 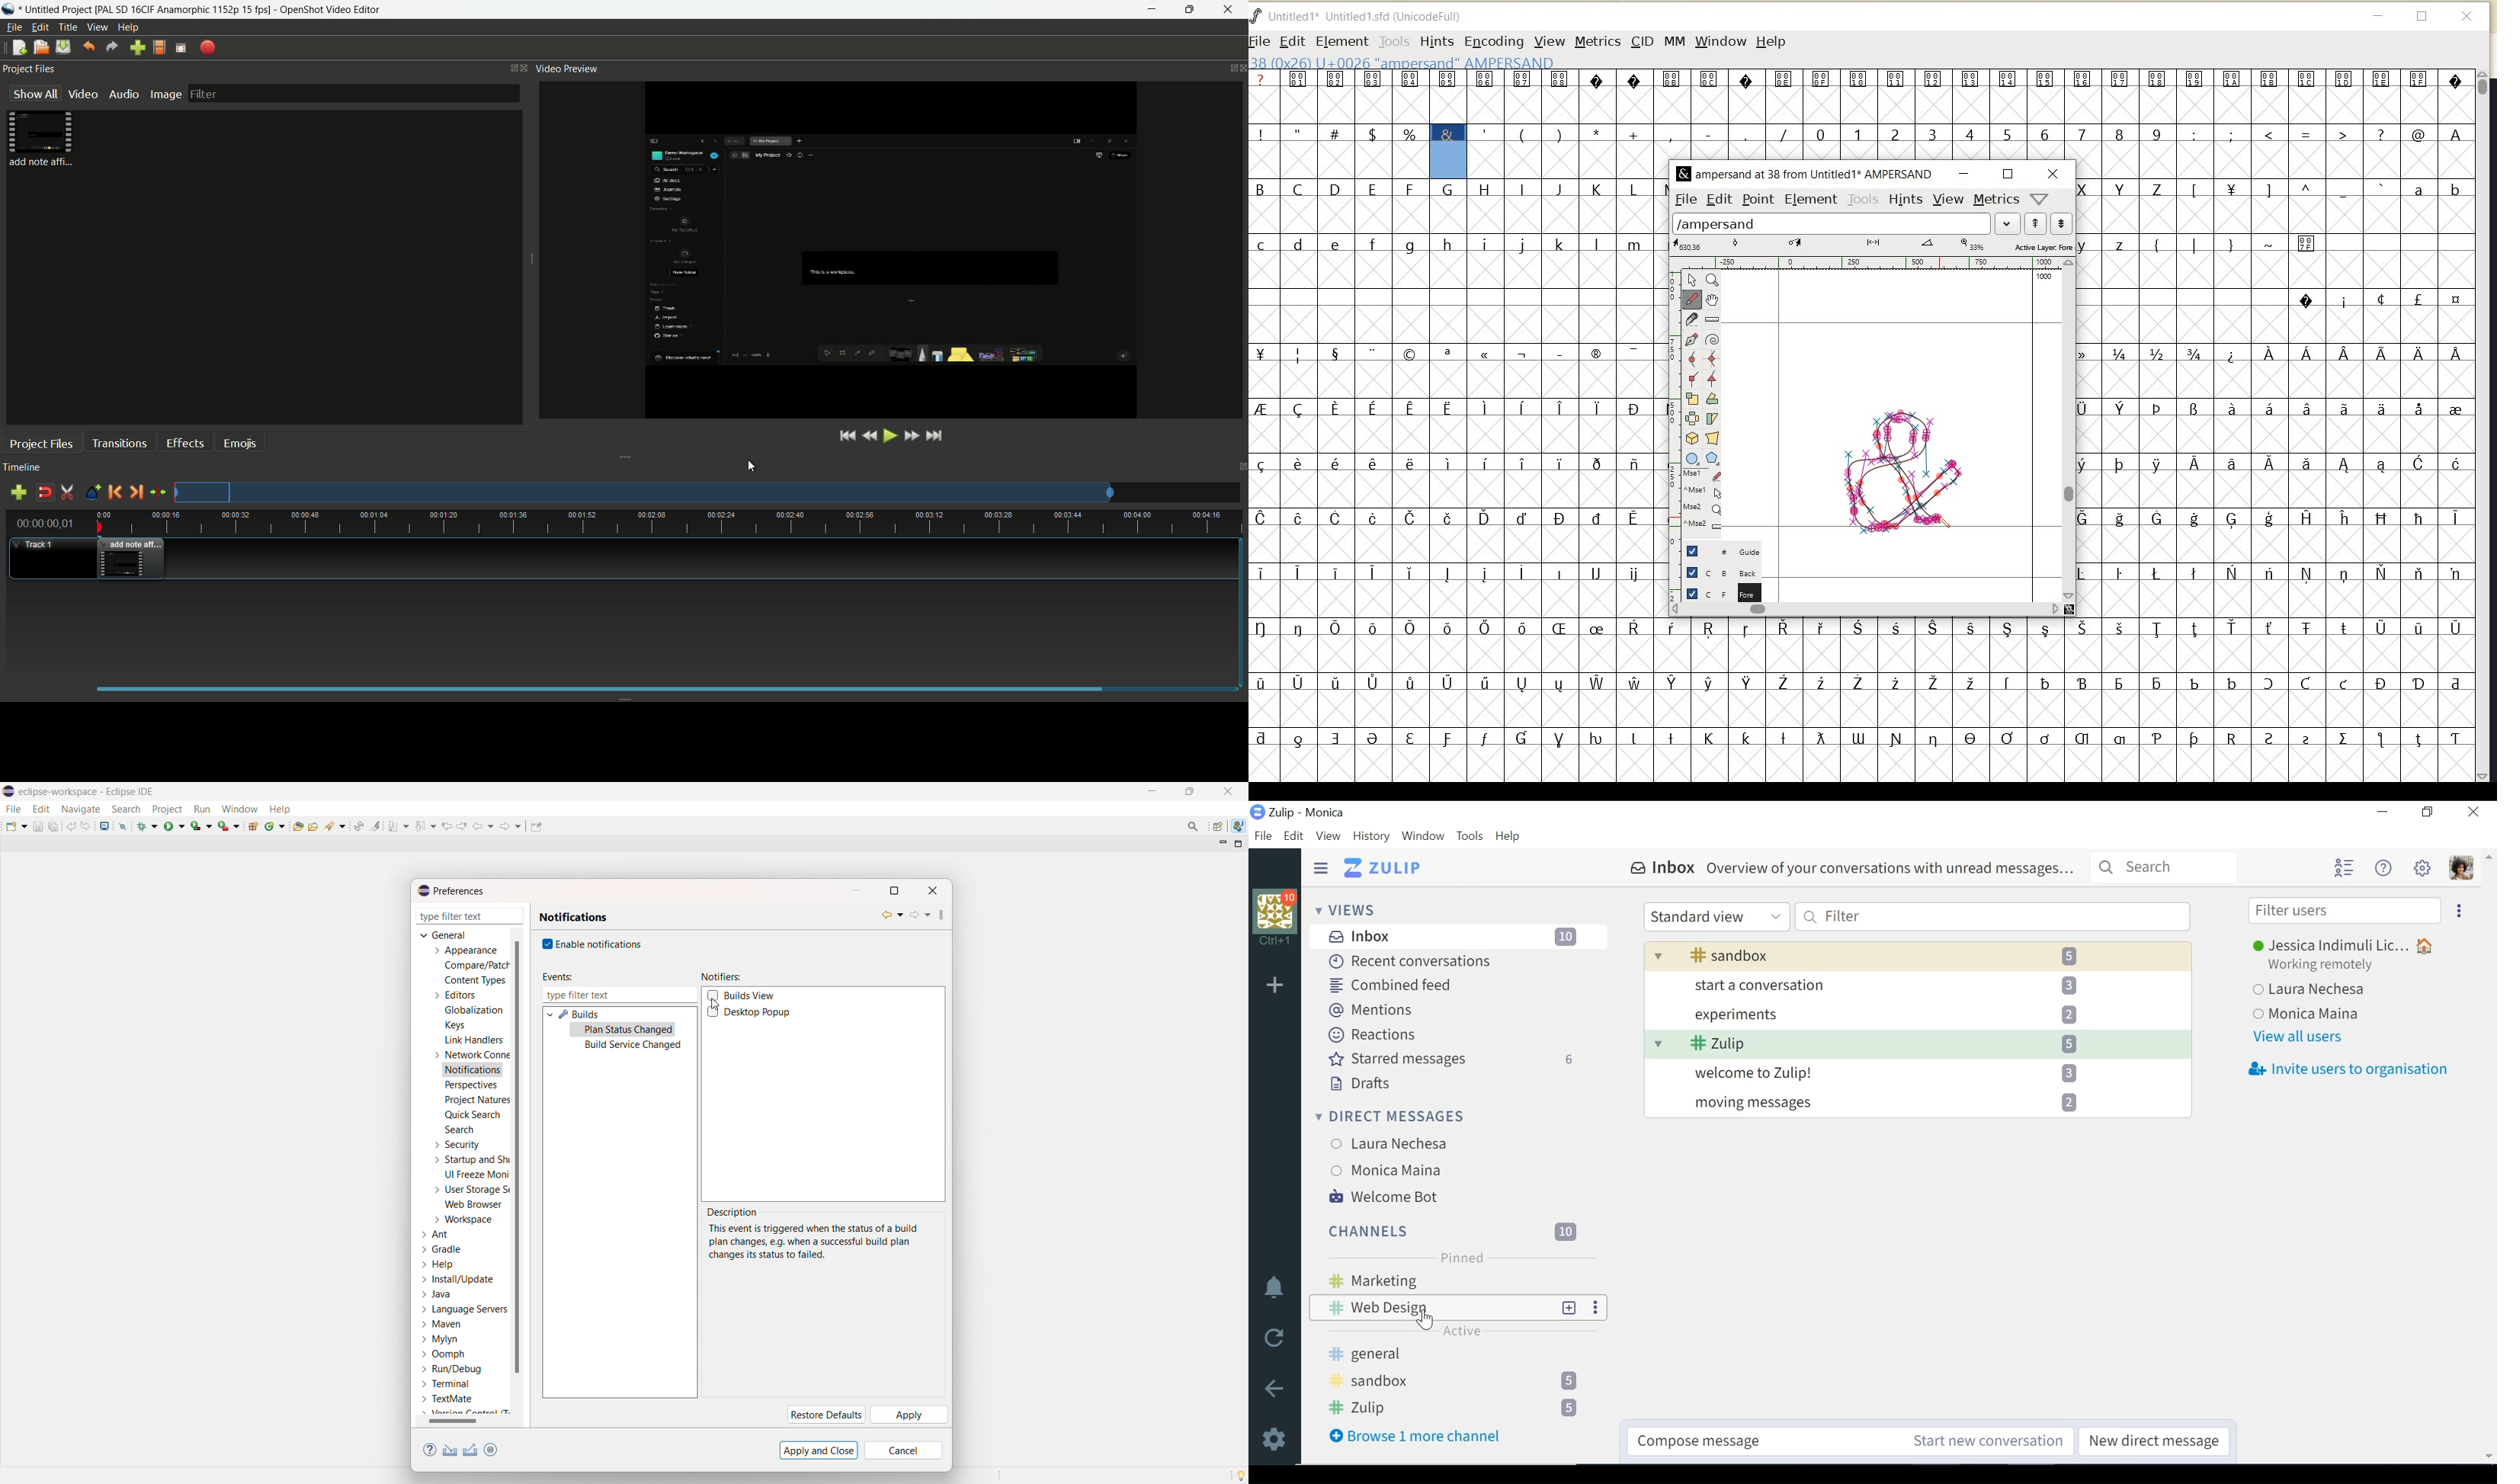 What do you see at coordinates (2314, 1014) in the screenshot?
I see `User` at bounding box center [2314, 1014].